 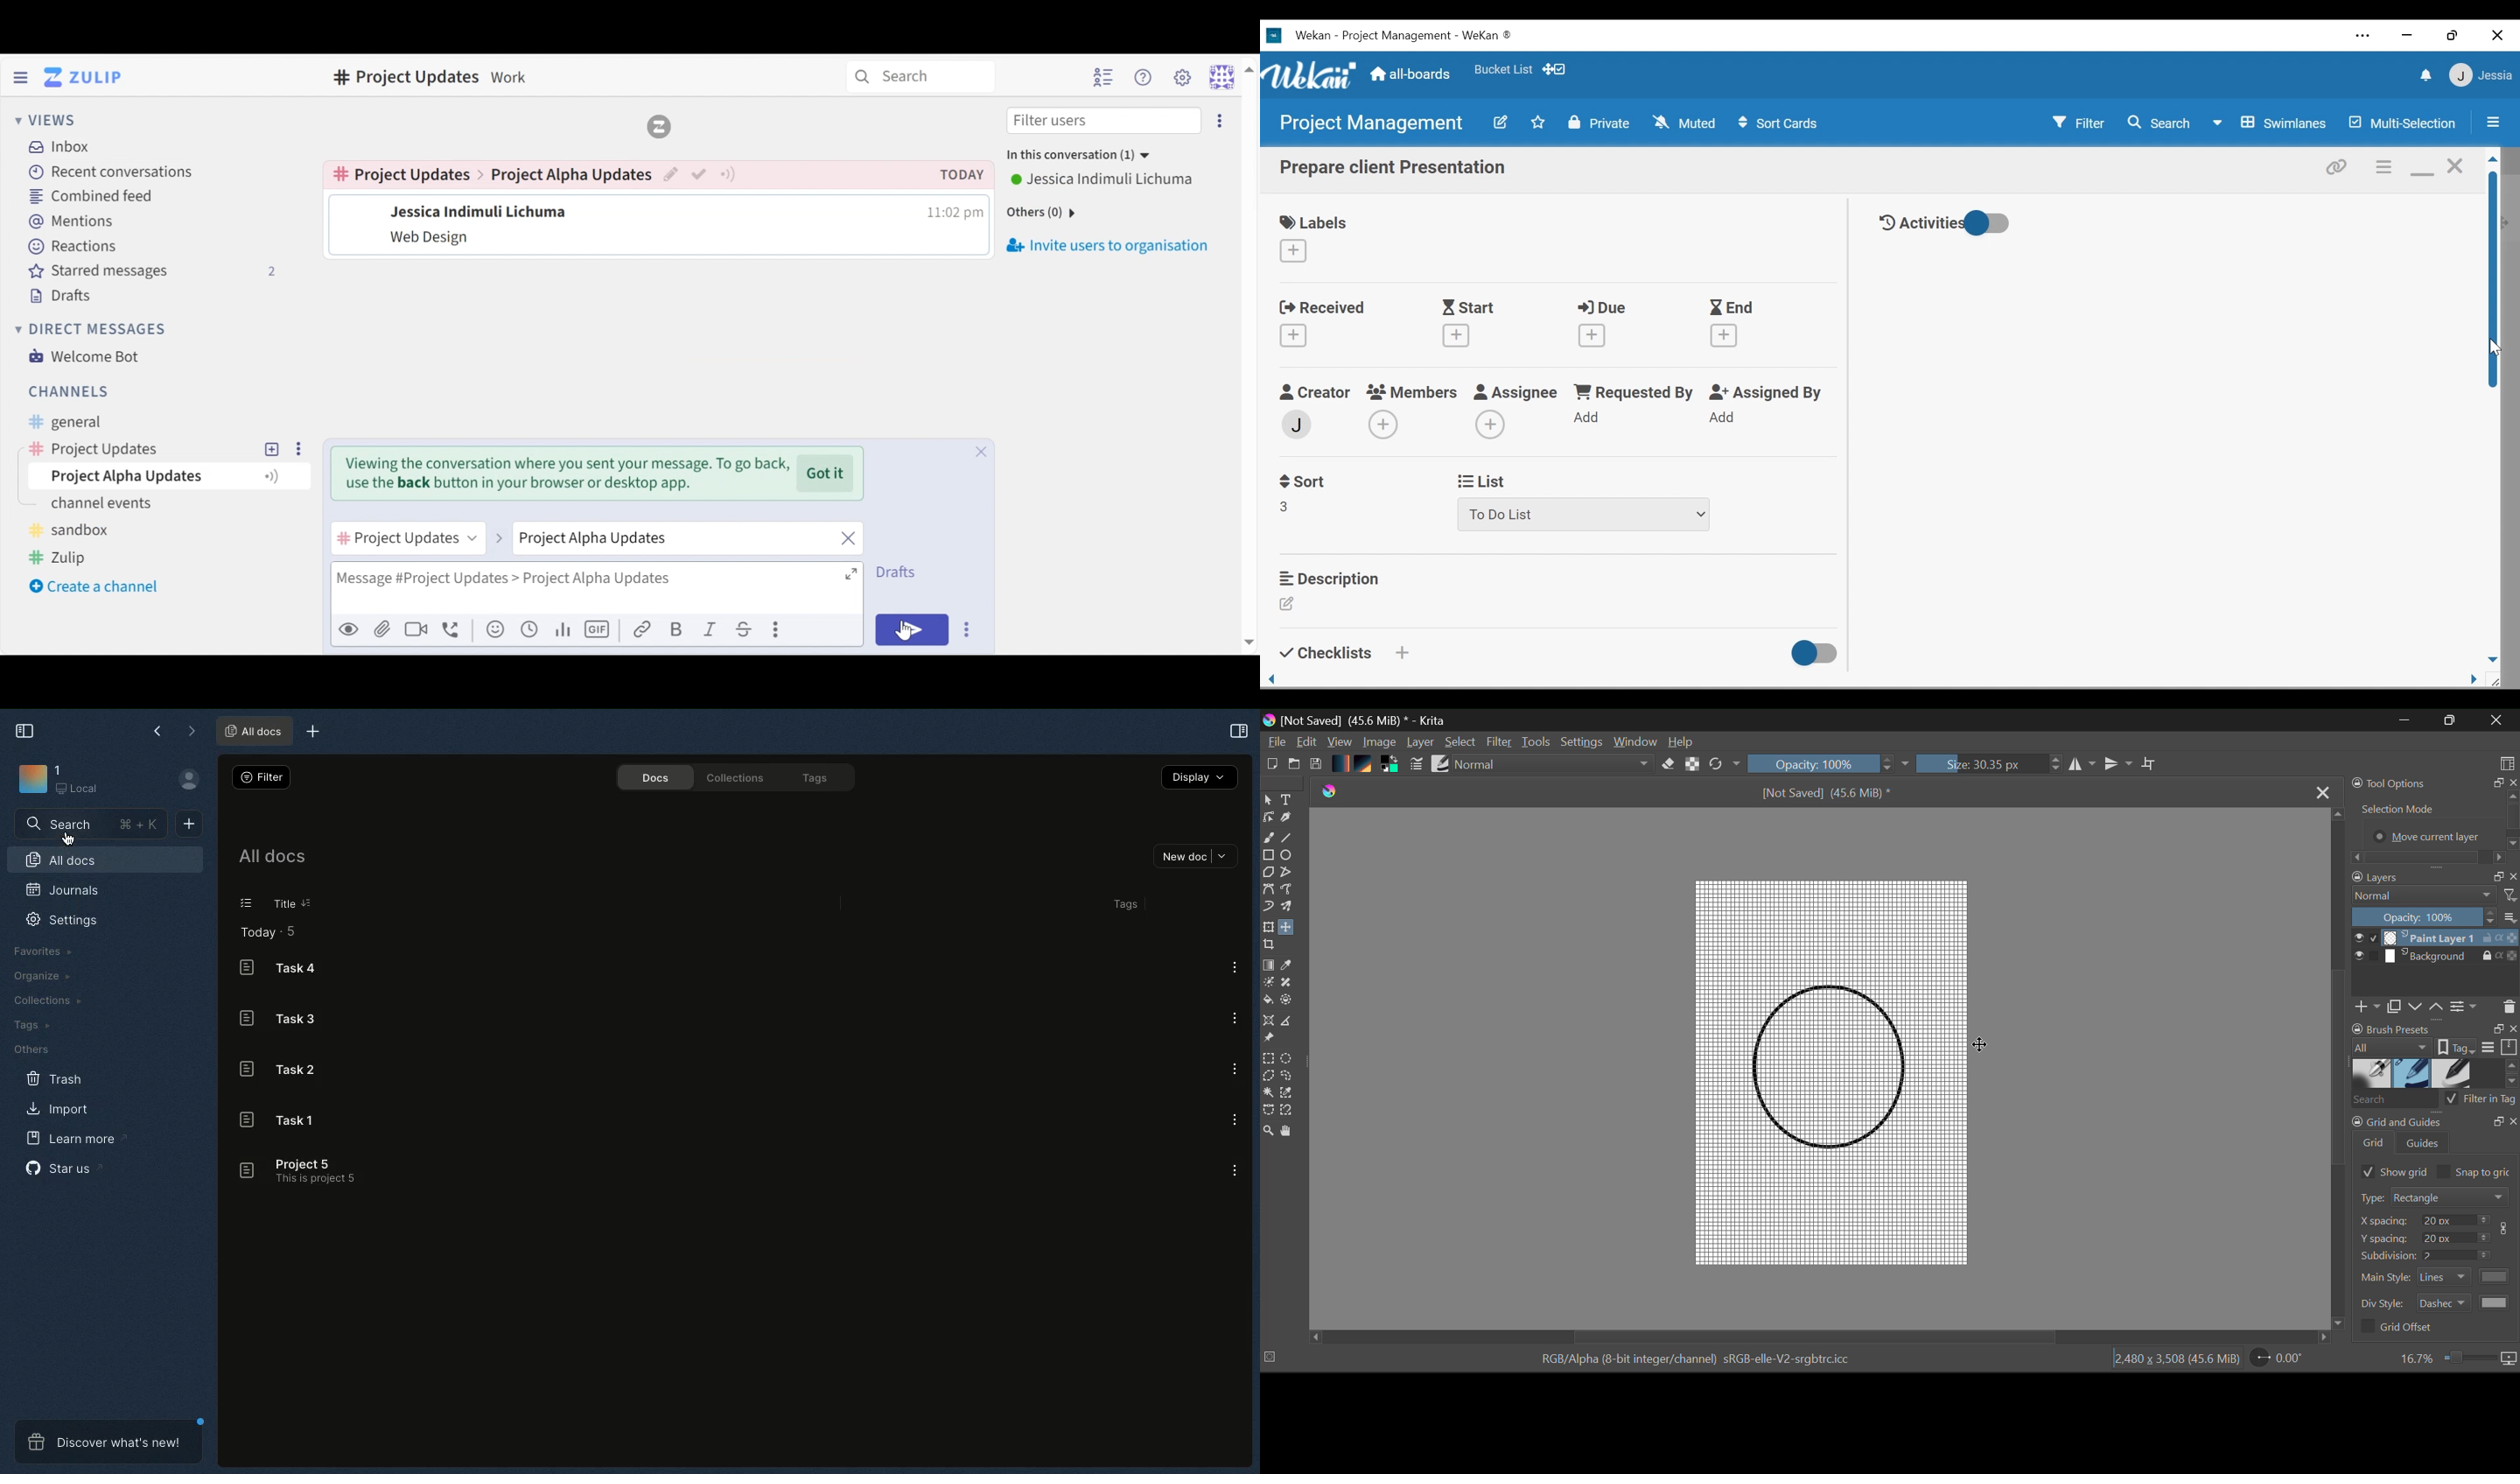 I want to click on New doc, so click(x=1193, y=857).